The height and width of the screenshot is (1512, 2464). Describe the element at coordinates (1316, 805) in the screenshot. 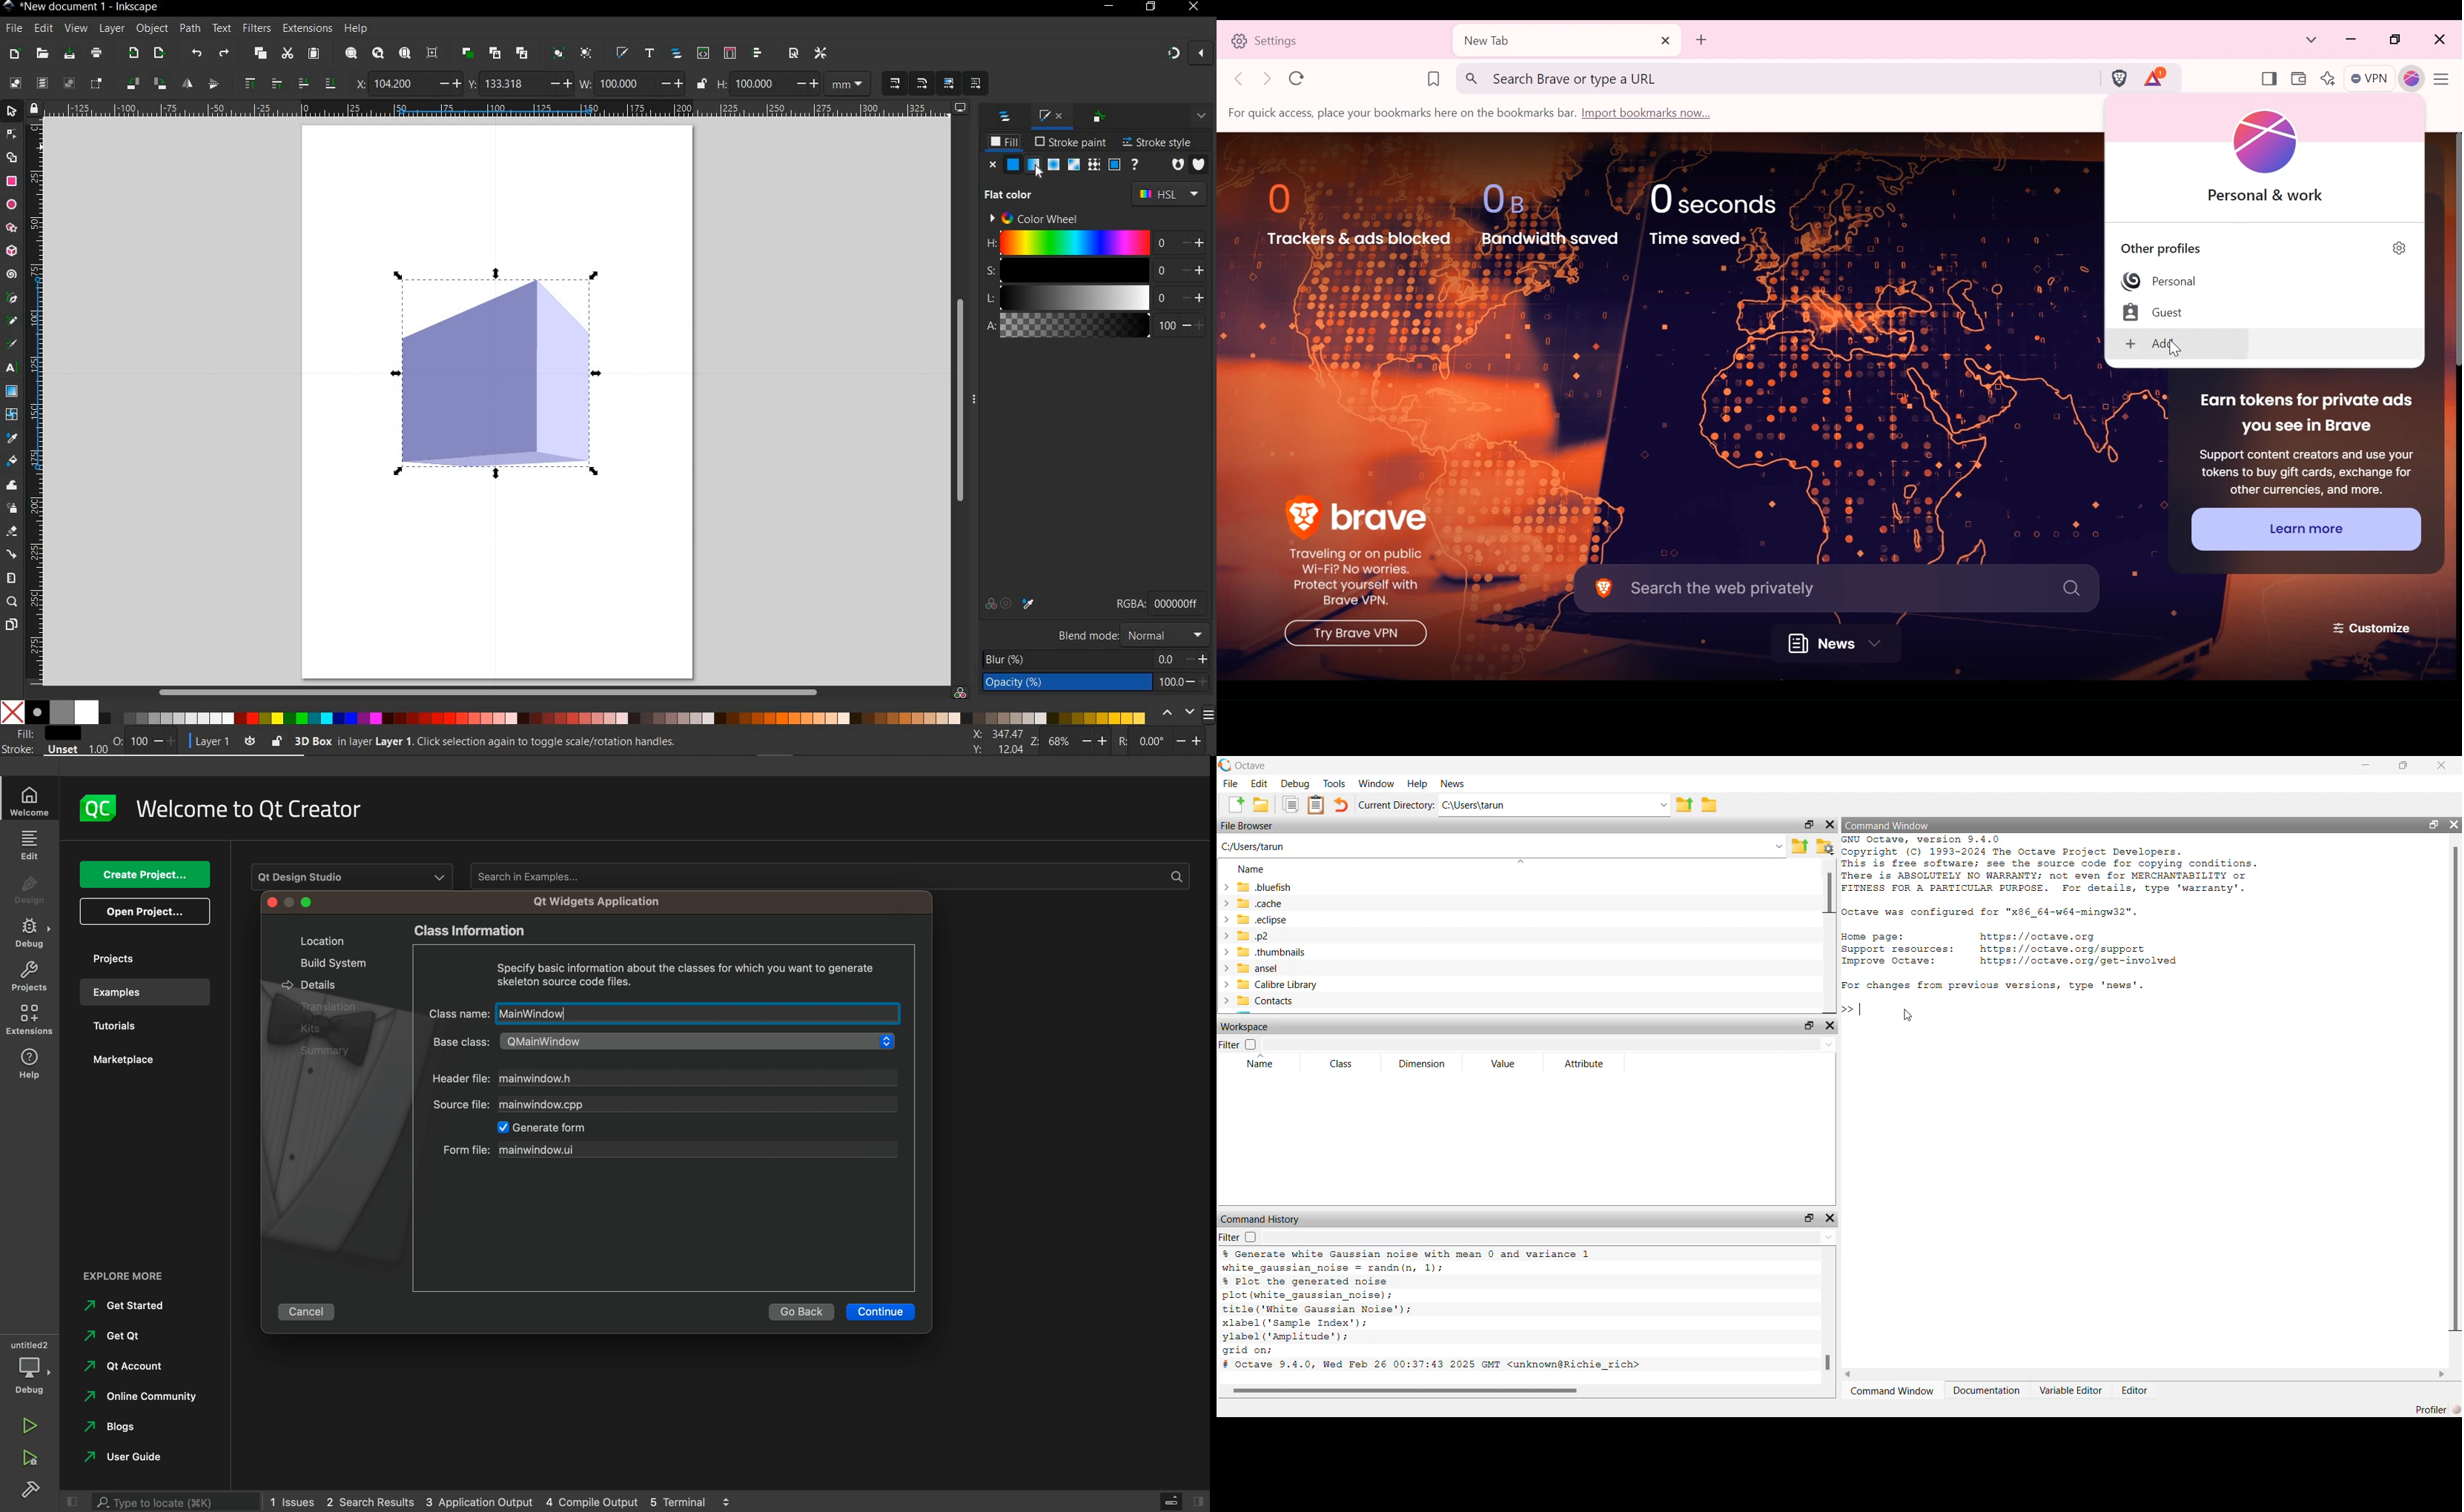

I see `document clipboard` at that location.